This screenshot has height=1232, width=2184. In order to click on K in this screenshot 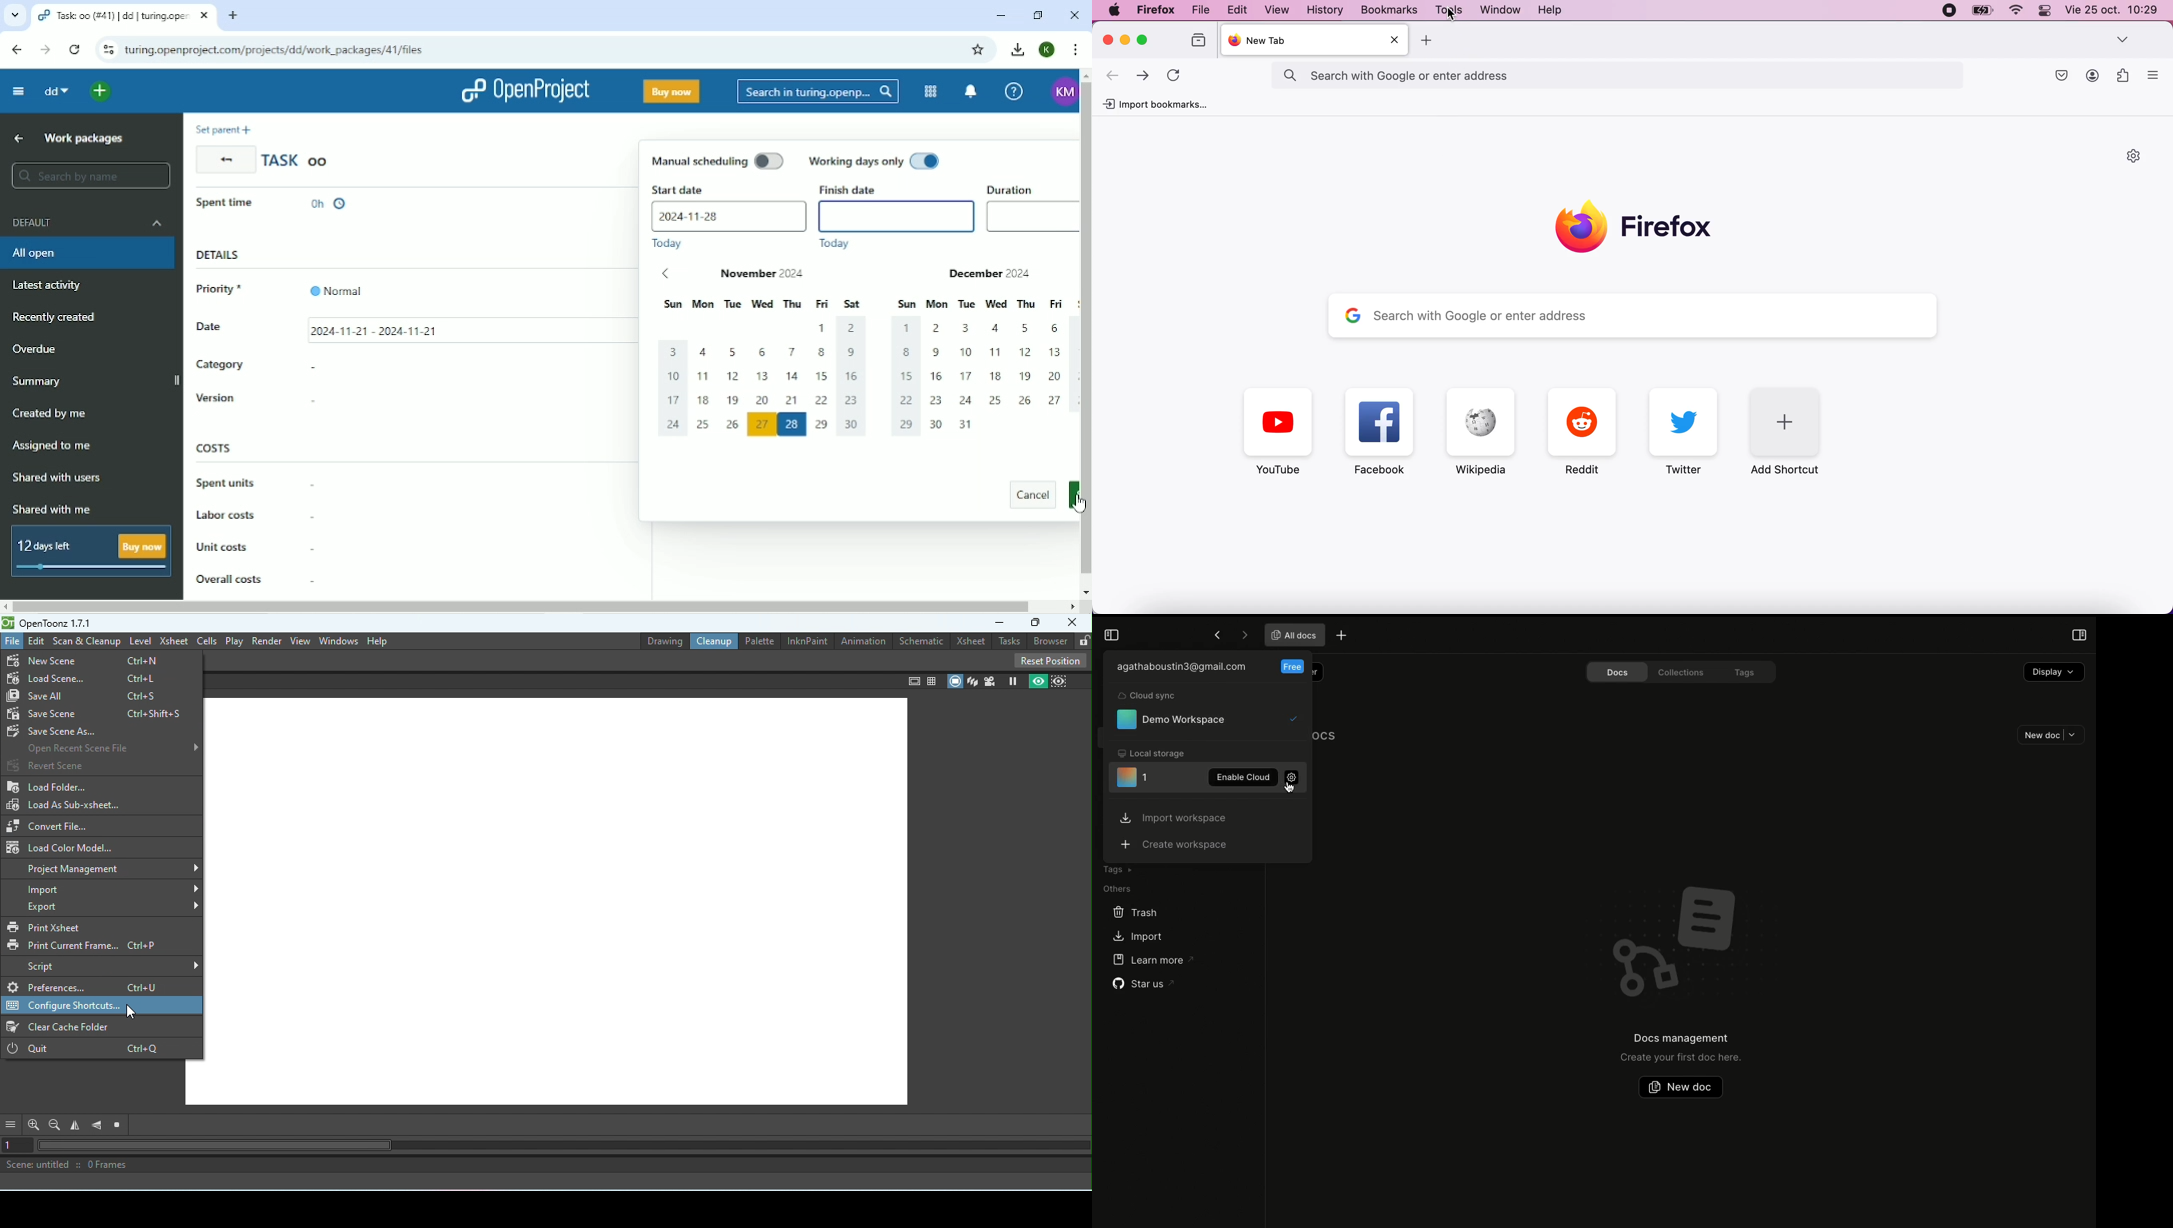, I will do `click(1047, 50)`.